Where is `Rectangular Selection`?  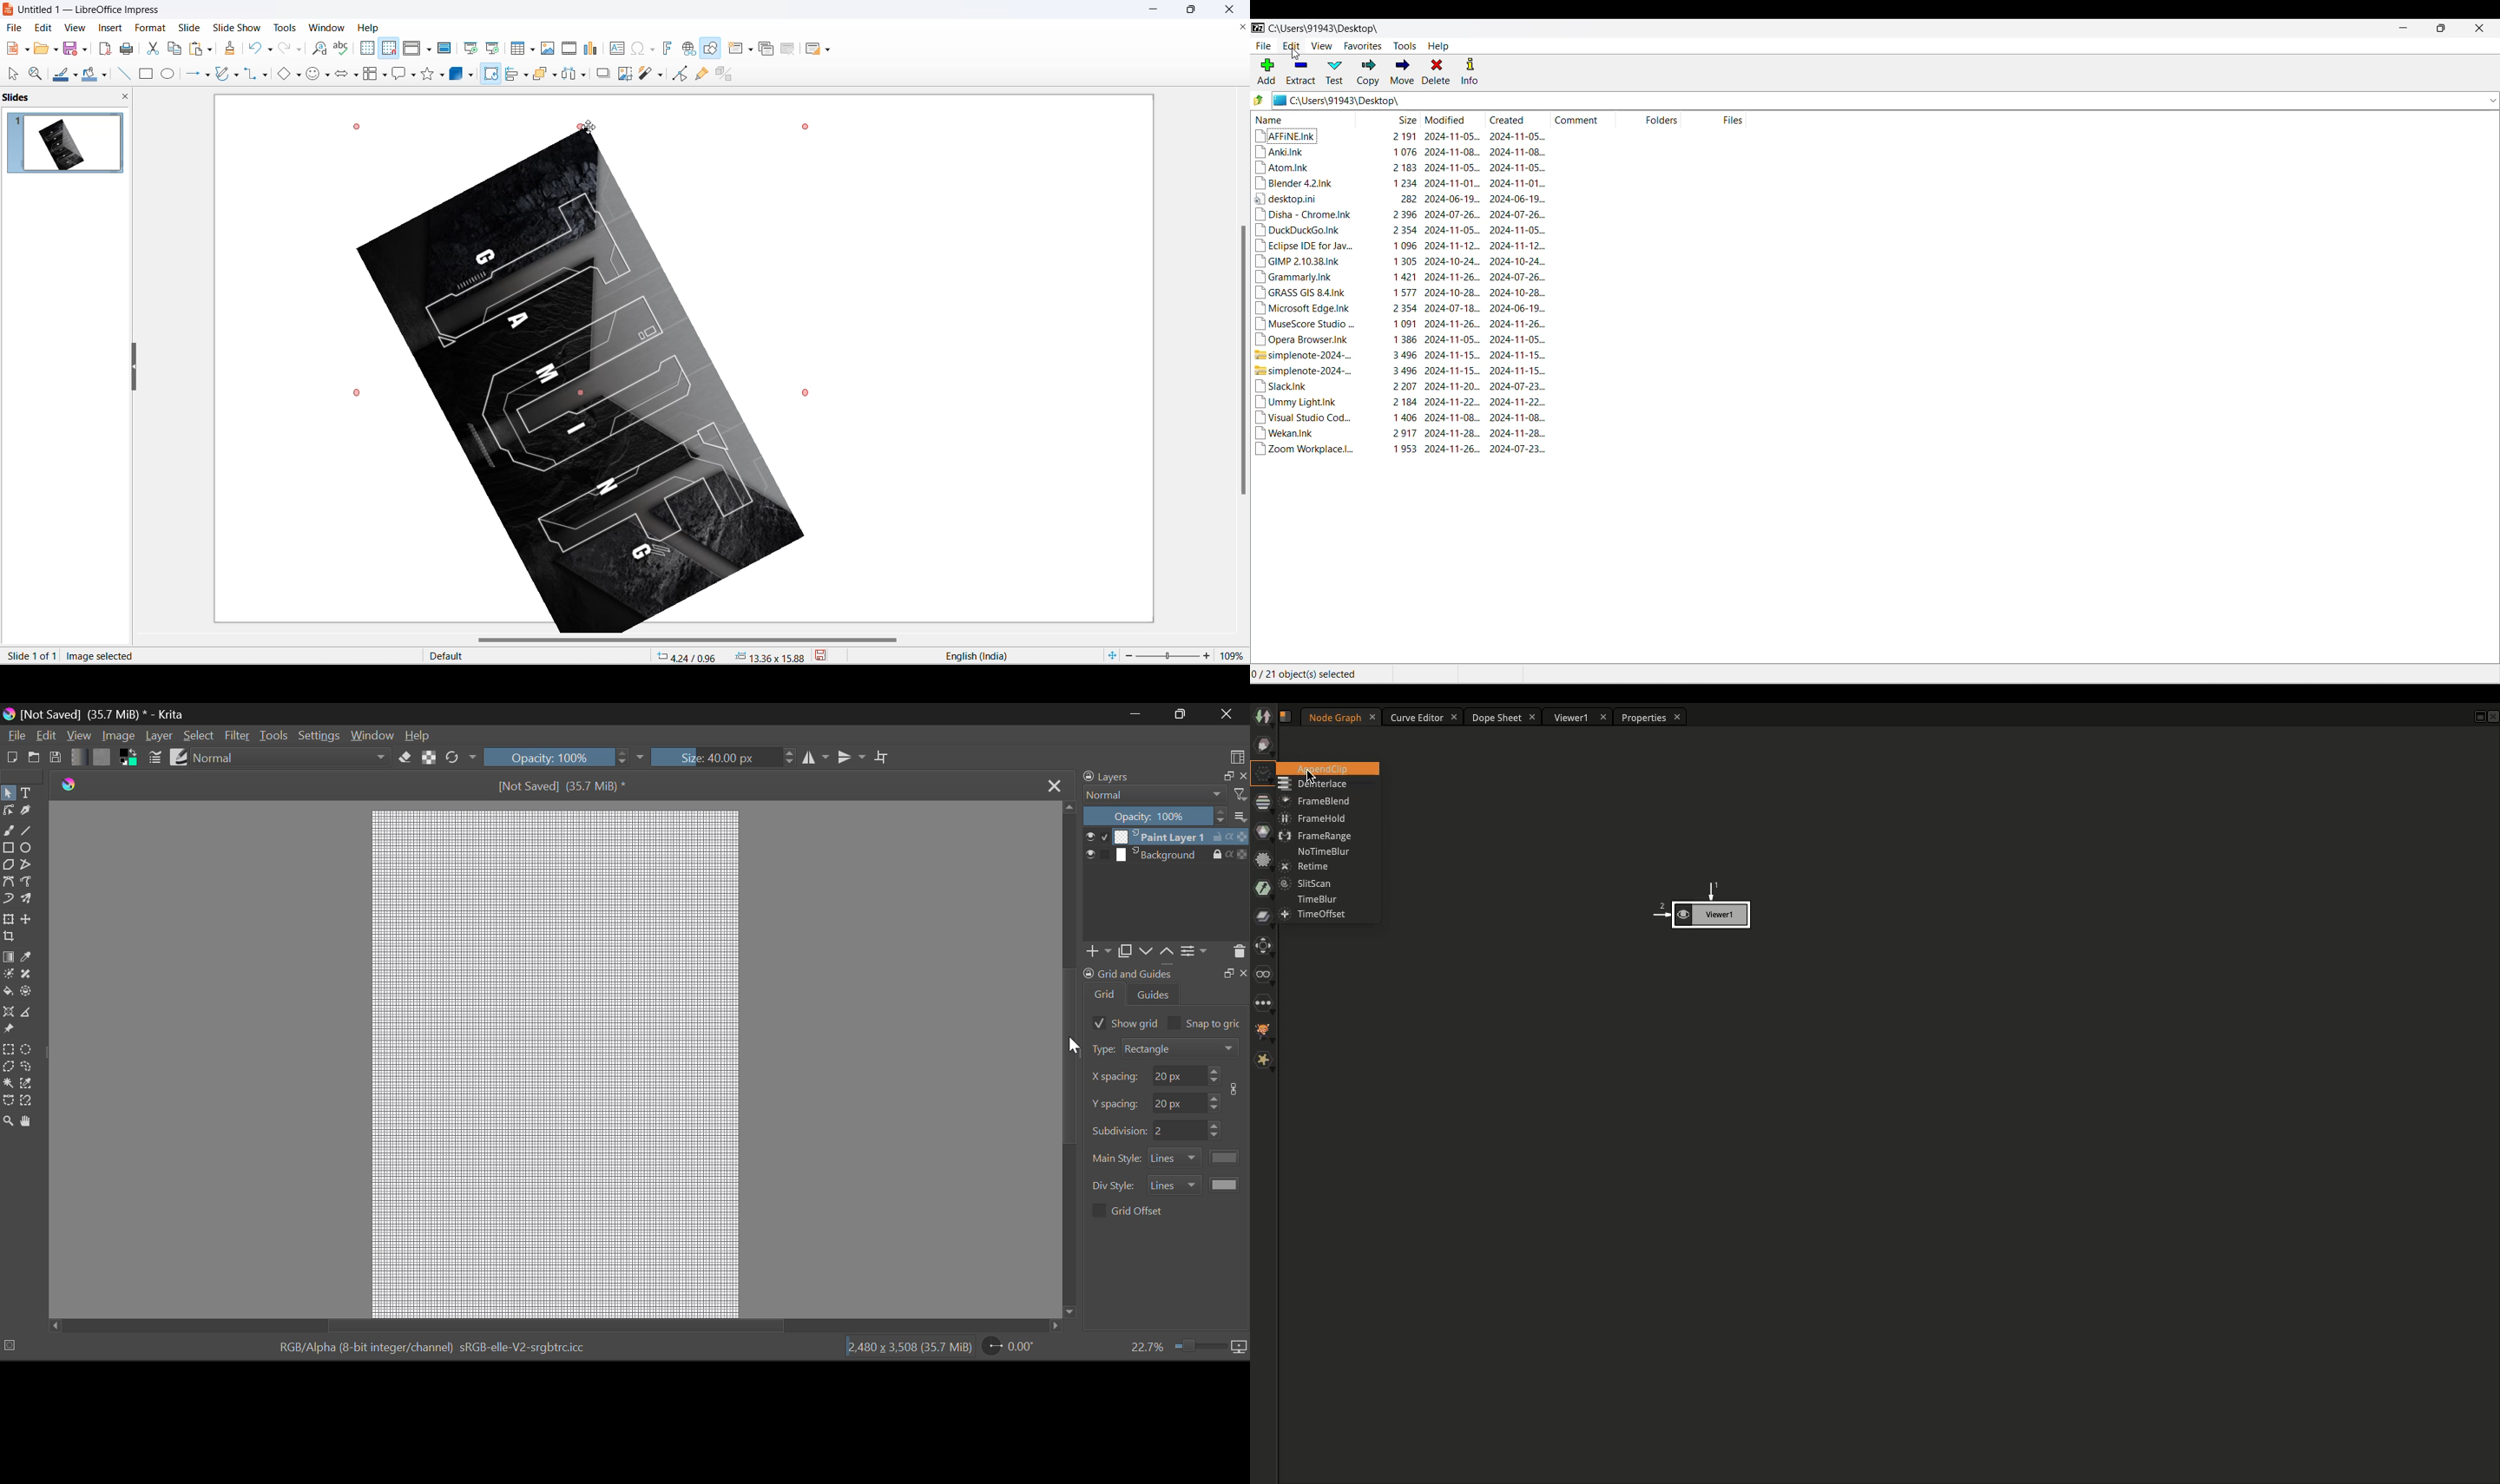 Rectangular Selection is located at coordinates (9, 1051).